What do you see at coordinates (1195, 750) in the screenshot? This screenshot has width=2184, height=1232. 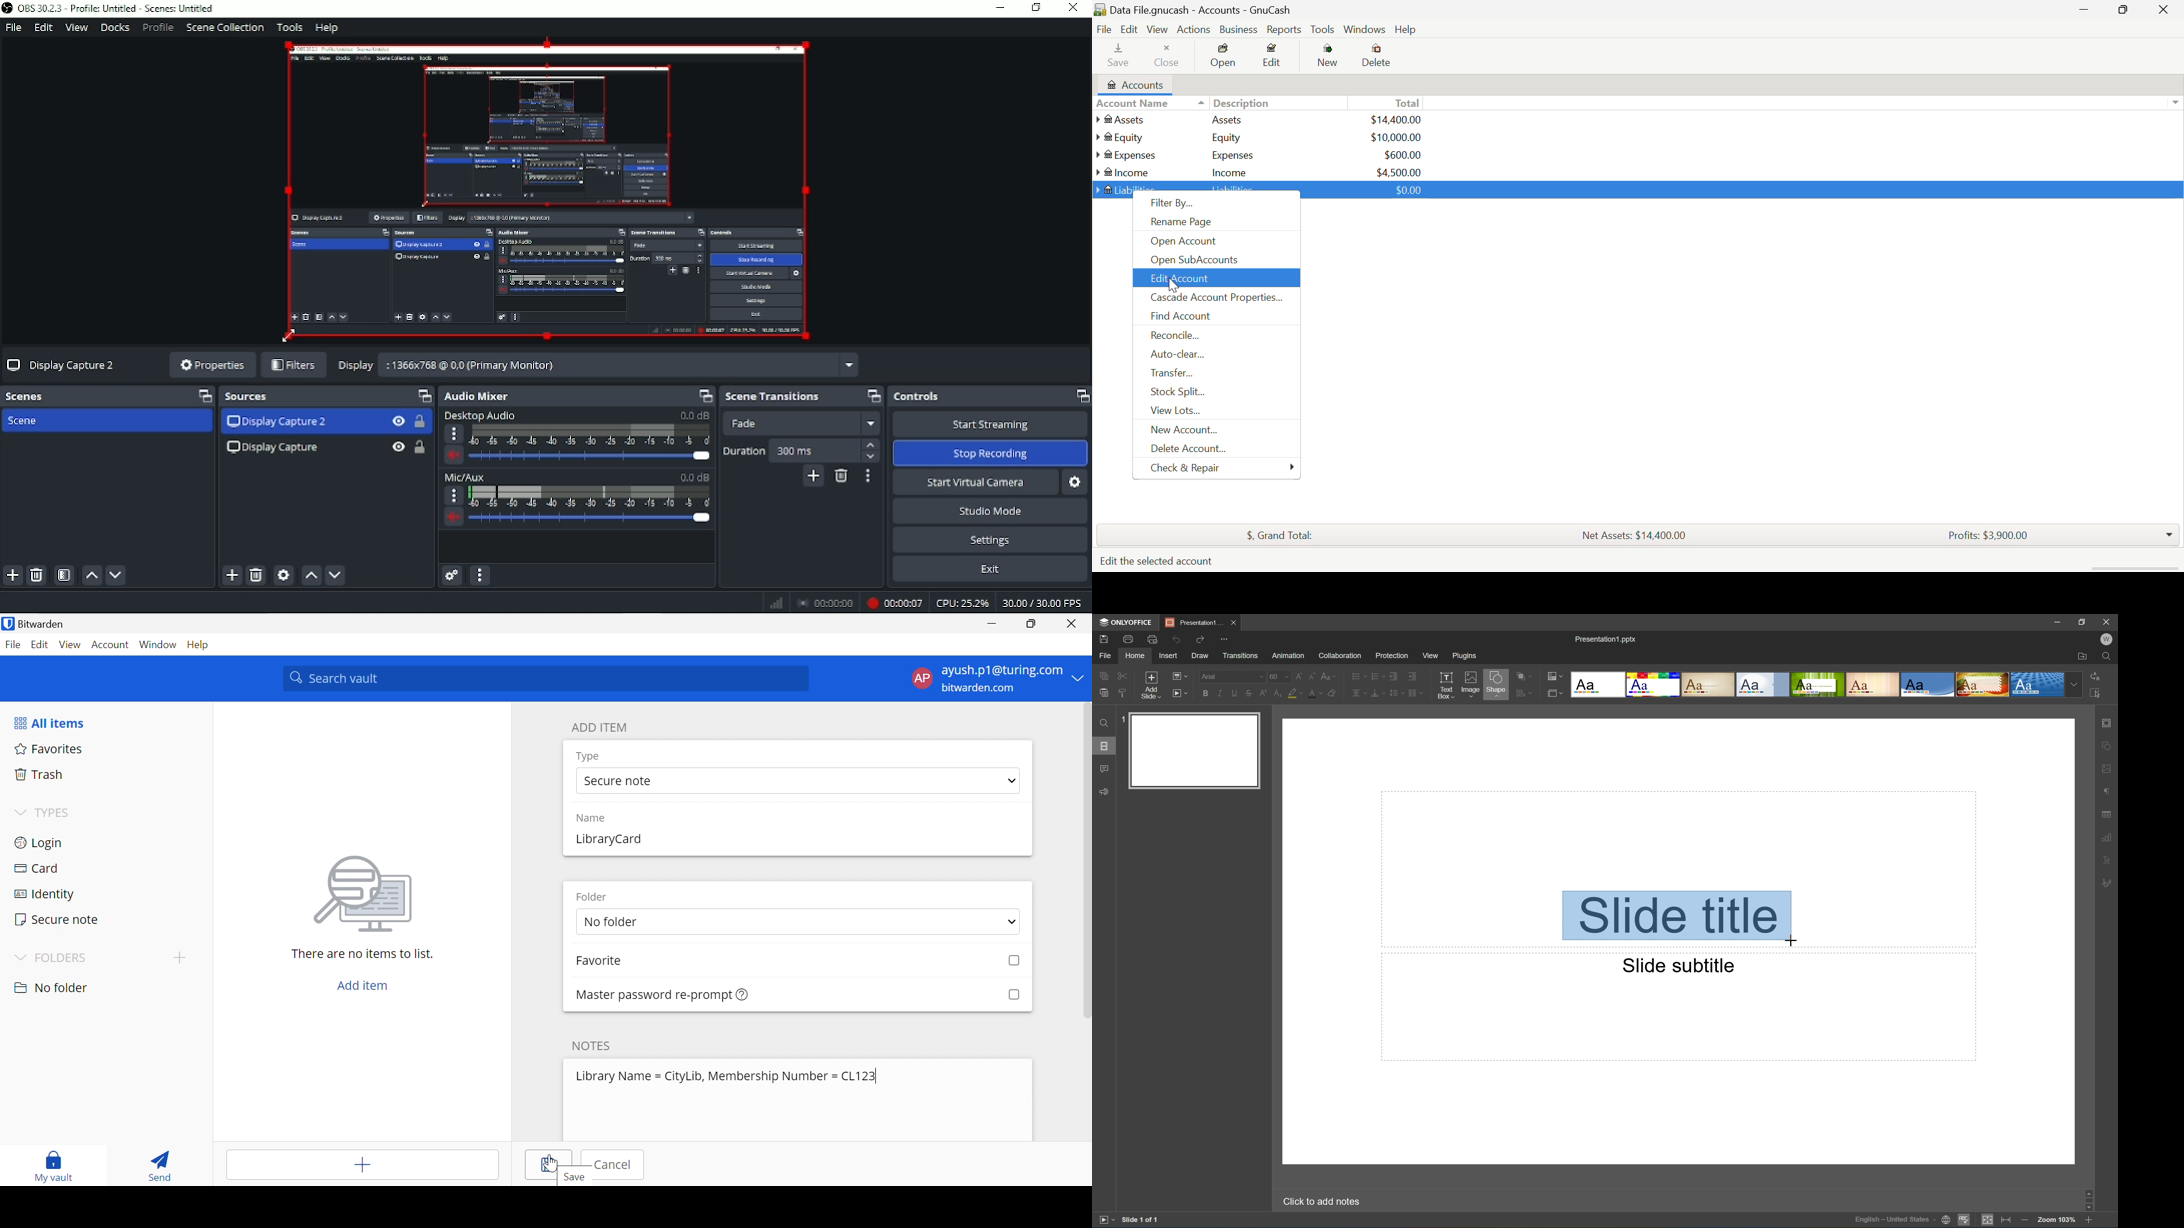 I see `Slide` at bounding box center [1195, 750].